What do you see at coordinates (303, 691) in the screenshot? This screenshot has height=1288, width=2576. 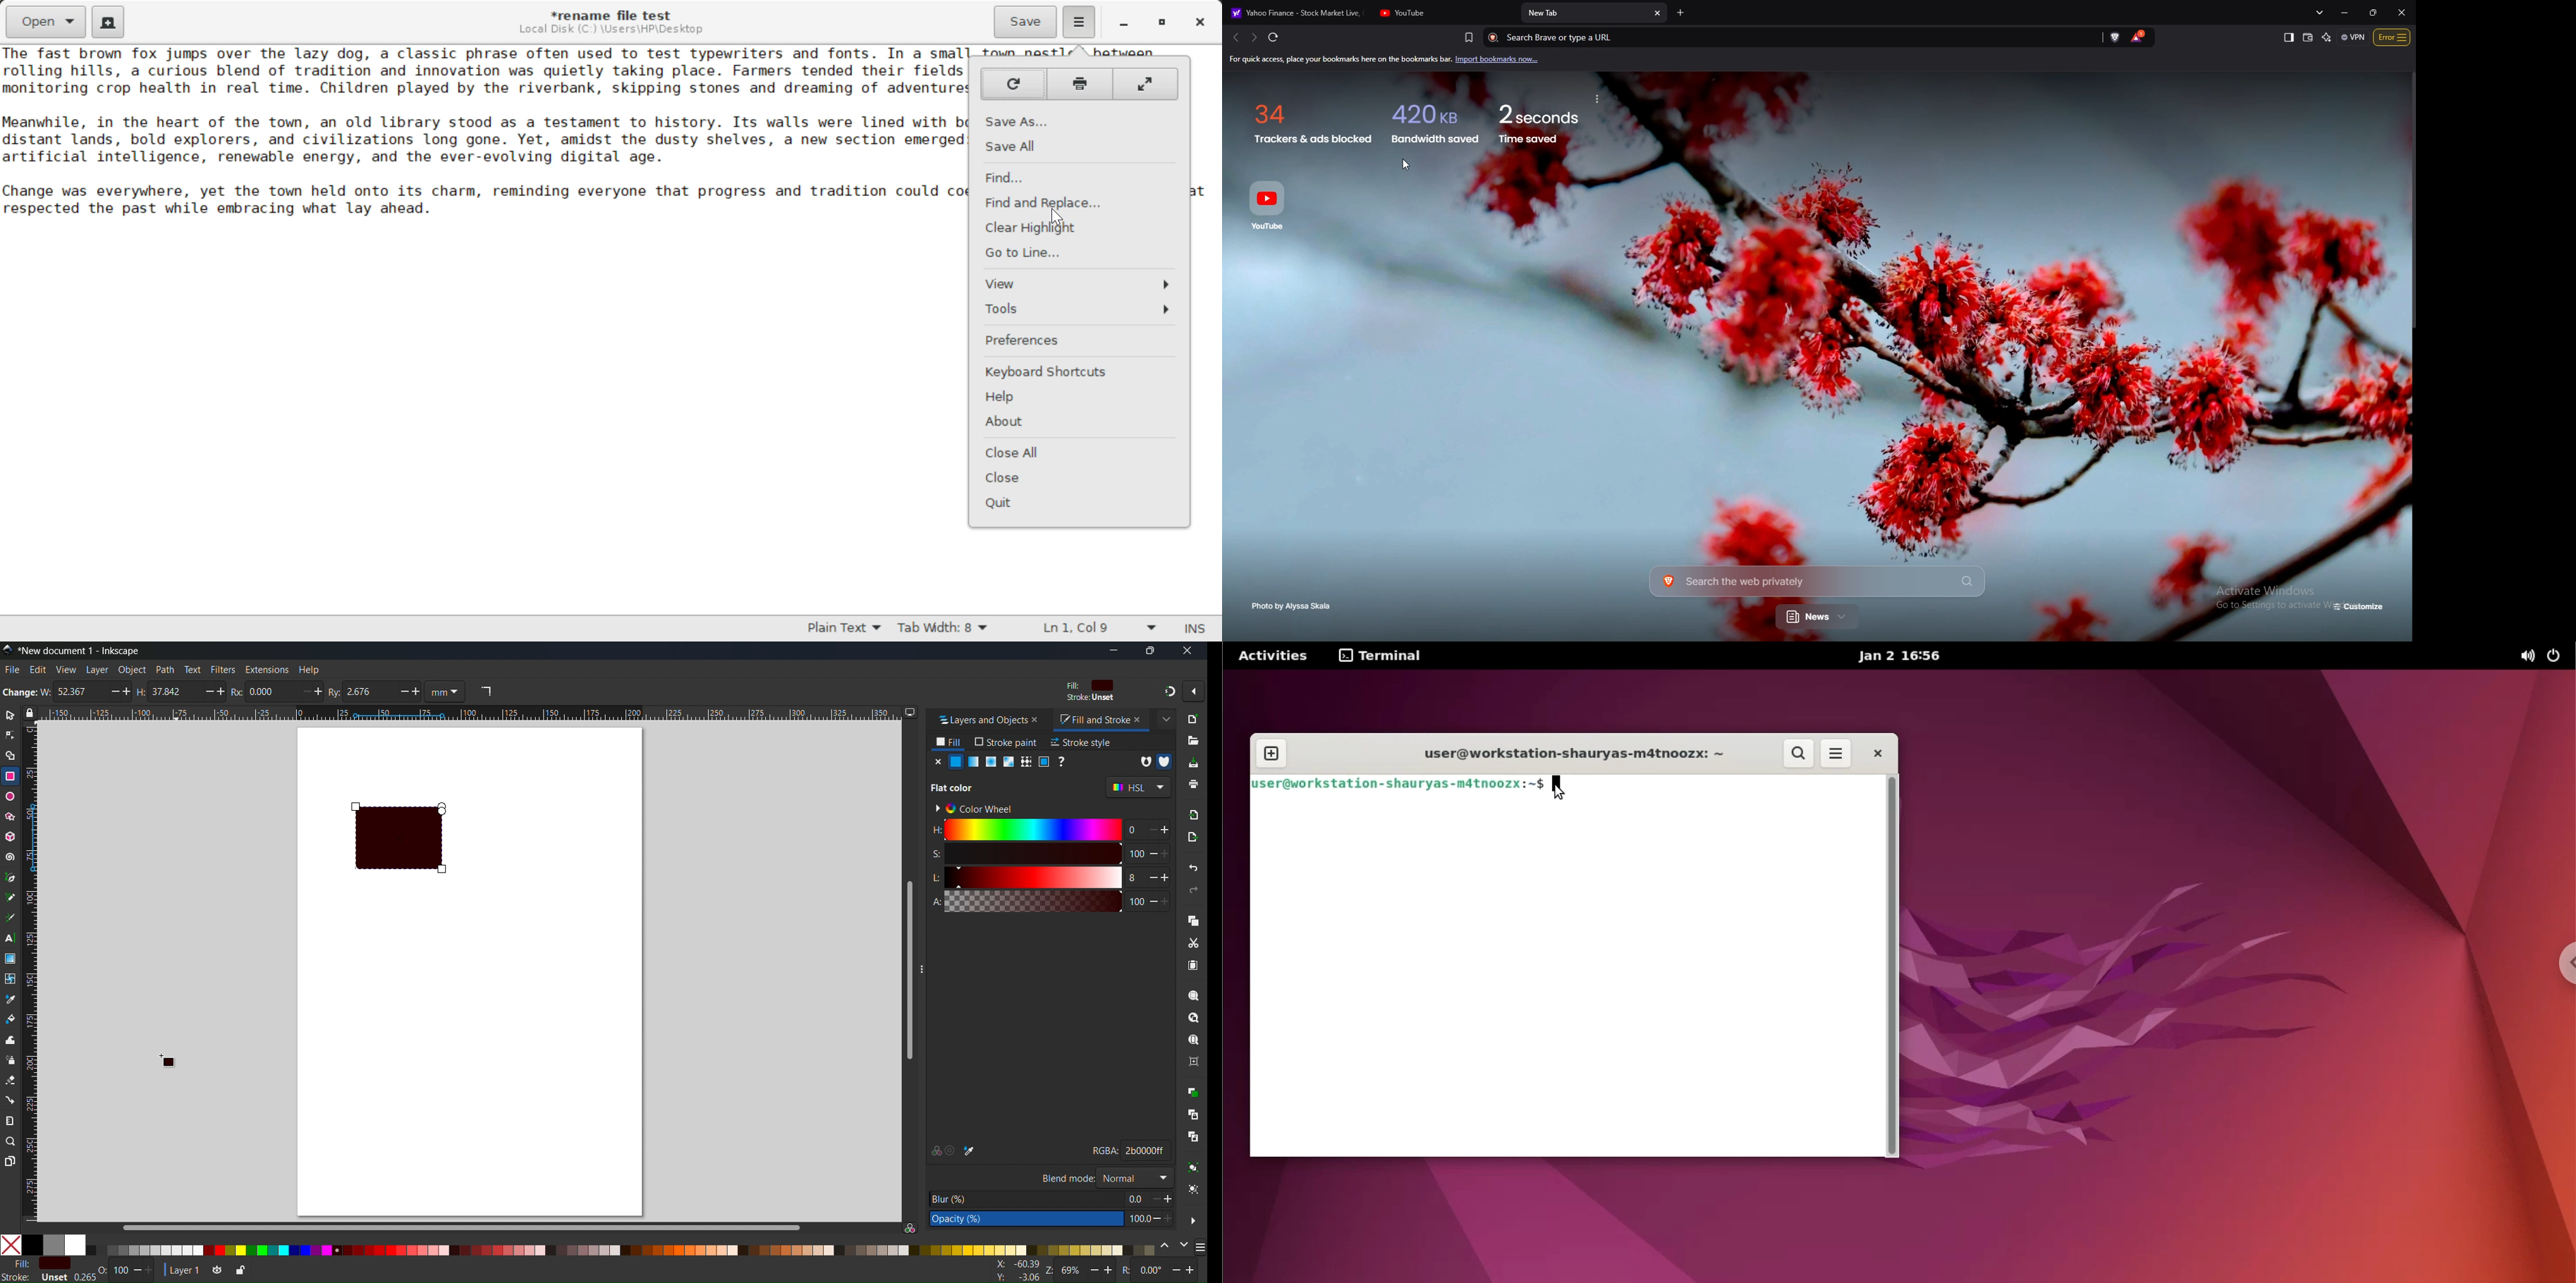 I see `Minimize the radius` at bounding box center [303, 691].